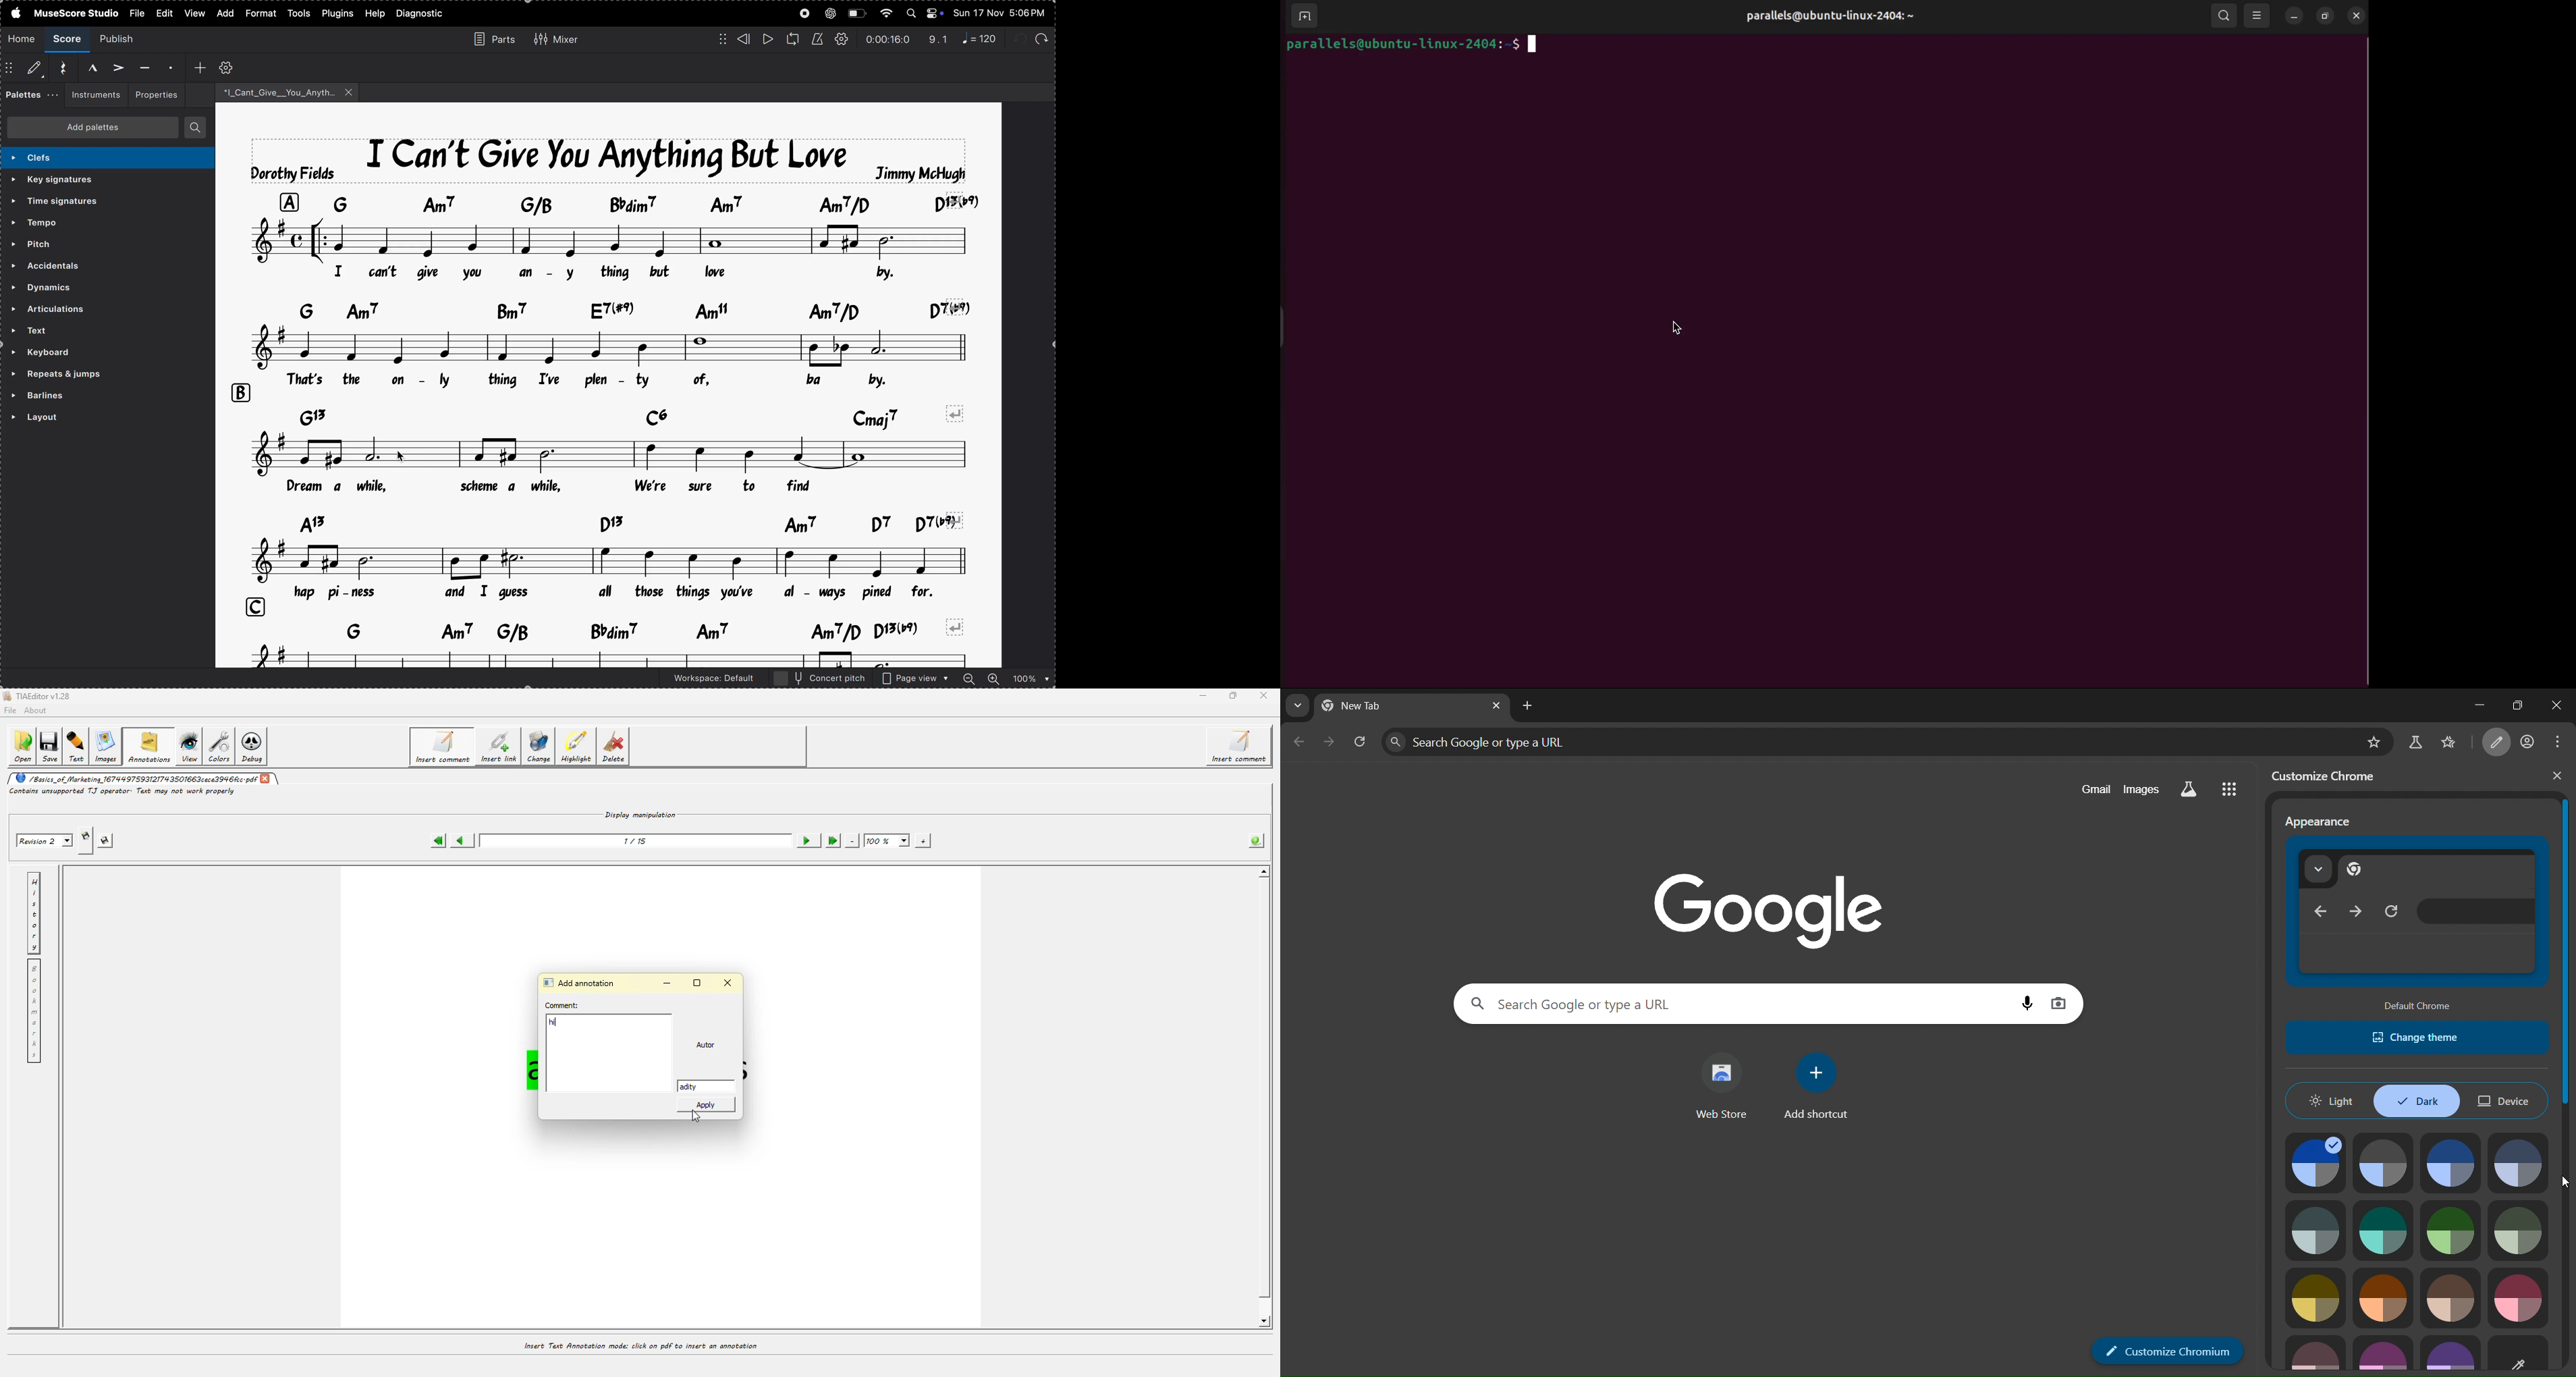 The image size is (2576, 1400). I want to click on row, so click(252, 607).